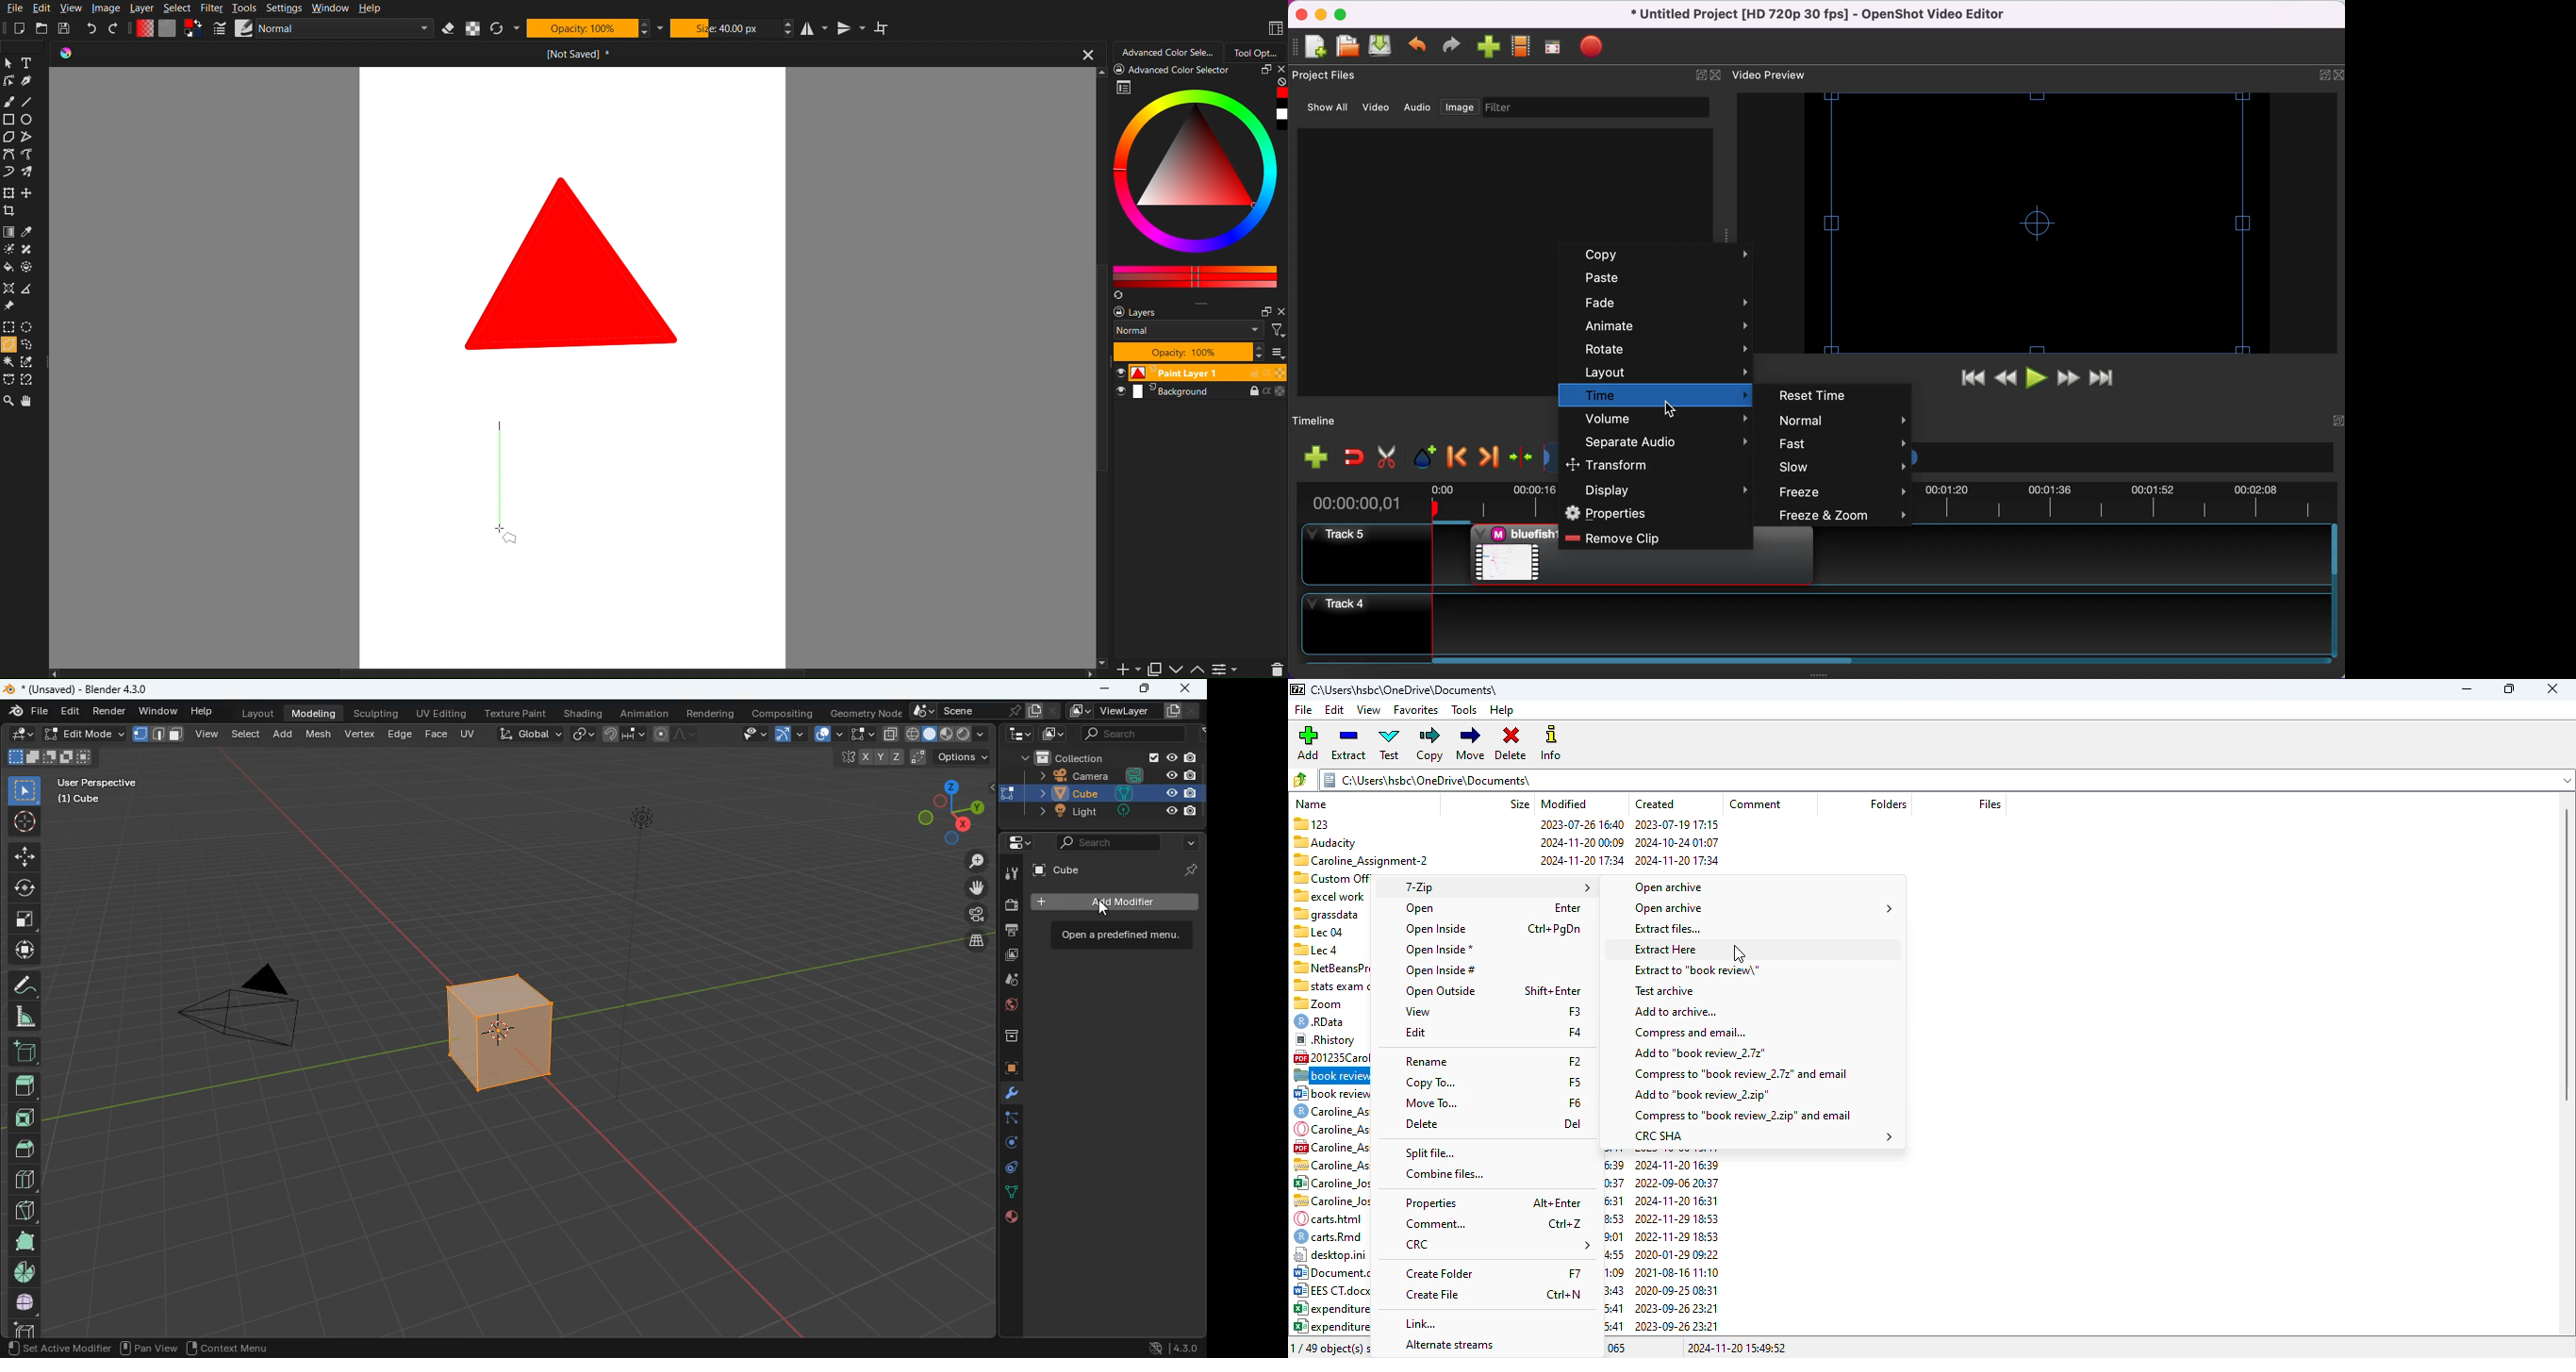 The height and width of the screenshot is (1372, 2576). What do you see at coordinates (1740, 1073) in the screenshot?
I see `compress to .7z file and email` at bounding box center [1740, 1073].